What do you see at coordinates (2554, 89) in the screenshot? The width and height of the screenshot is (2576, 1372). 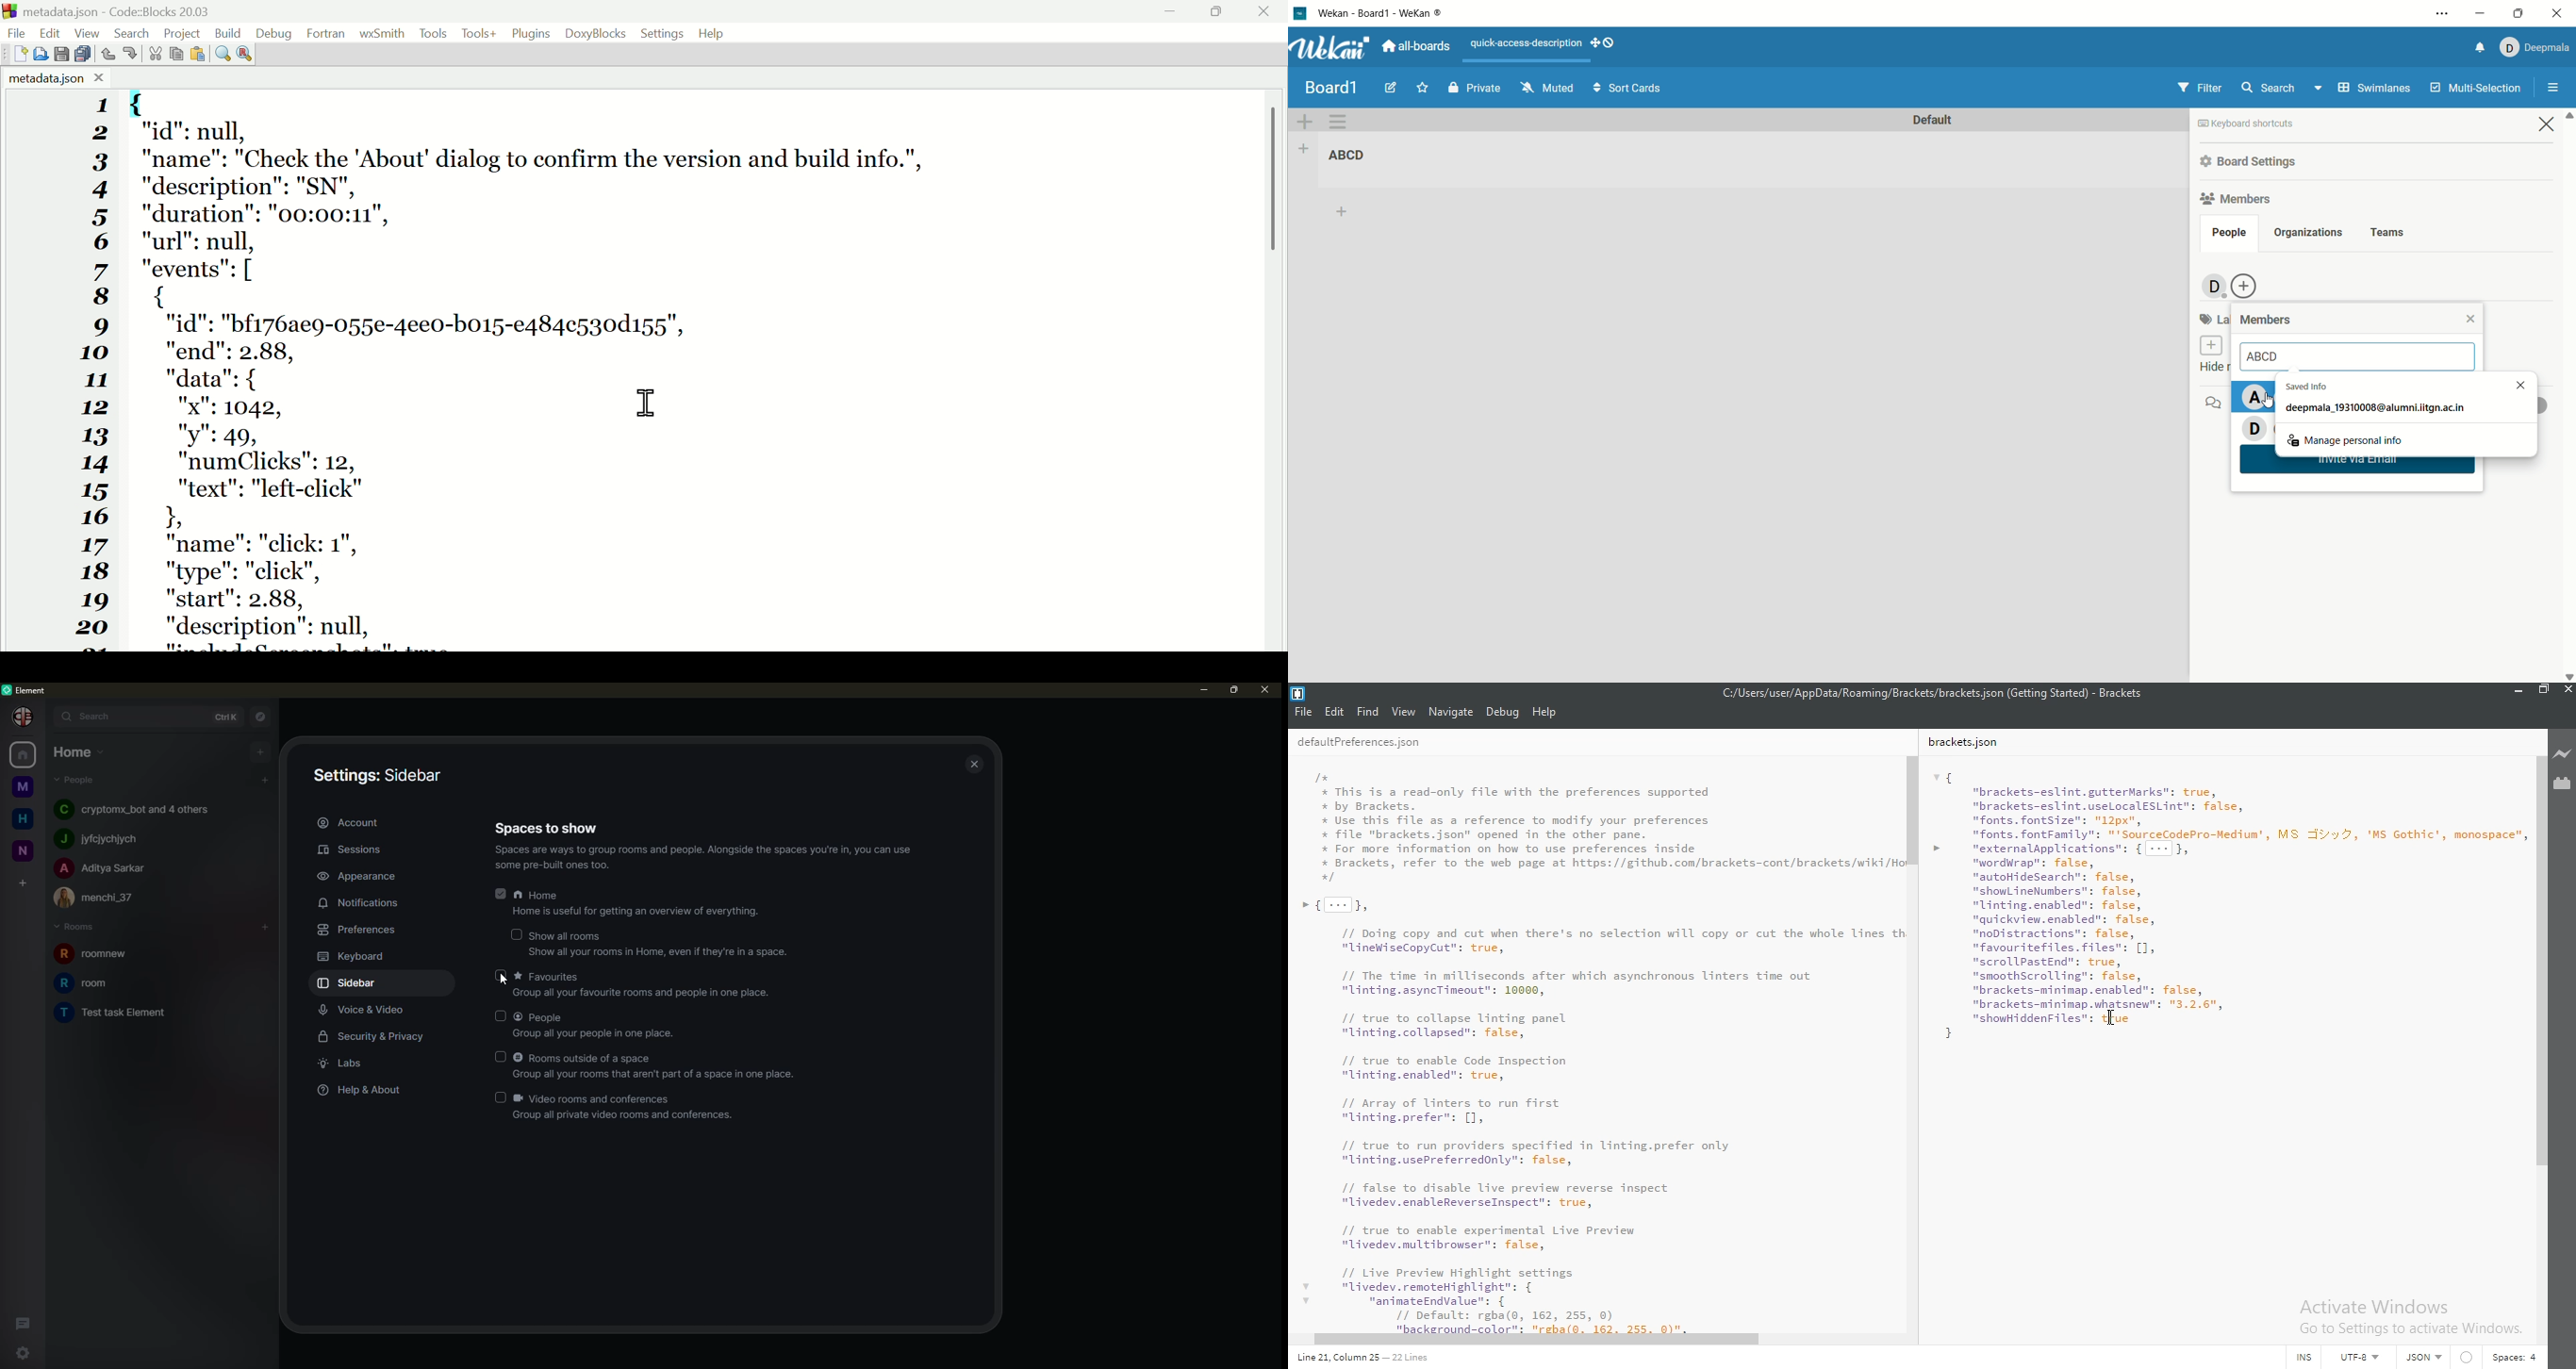 I see `open/close sidebar` at bounding box center [2554, 89].